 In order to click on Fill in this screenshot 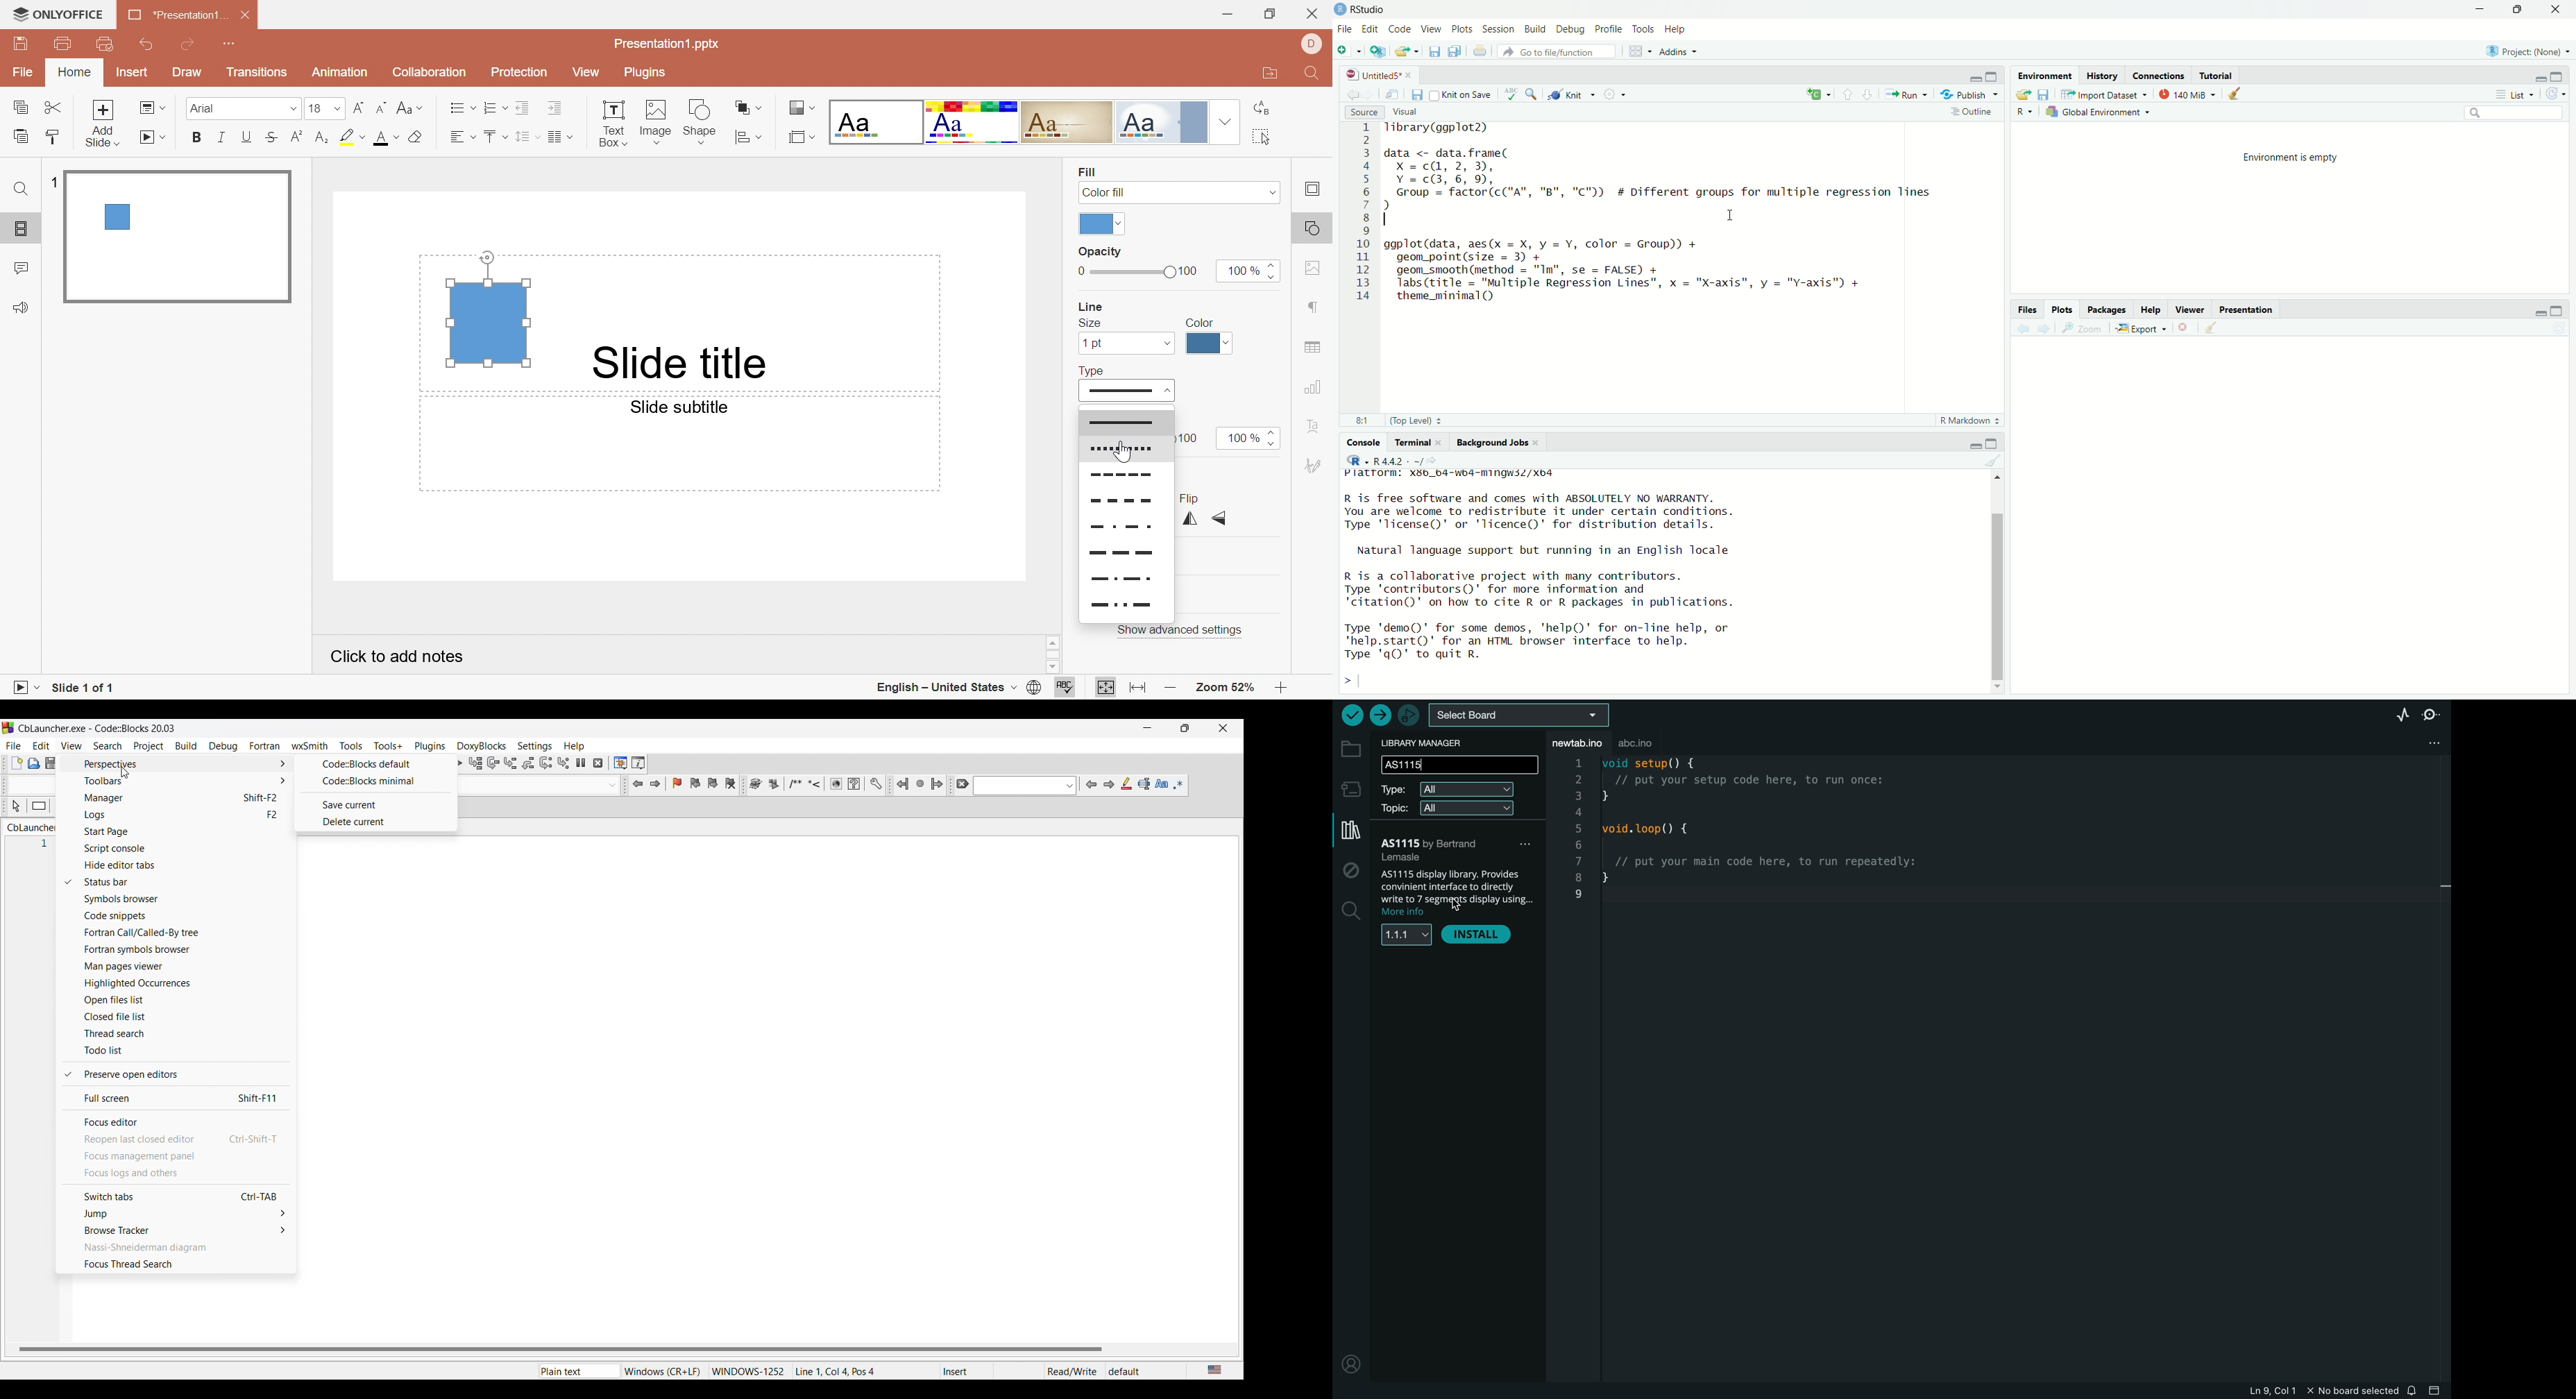, I will do `click(1087, 171)`.